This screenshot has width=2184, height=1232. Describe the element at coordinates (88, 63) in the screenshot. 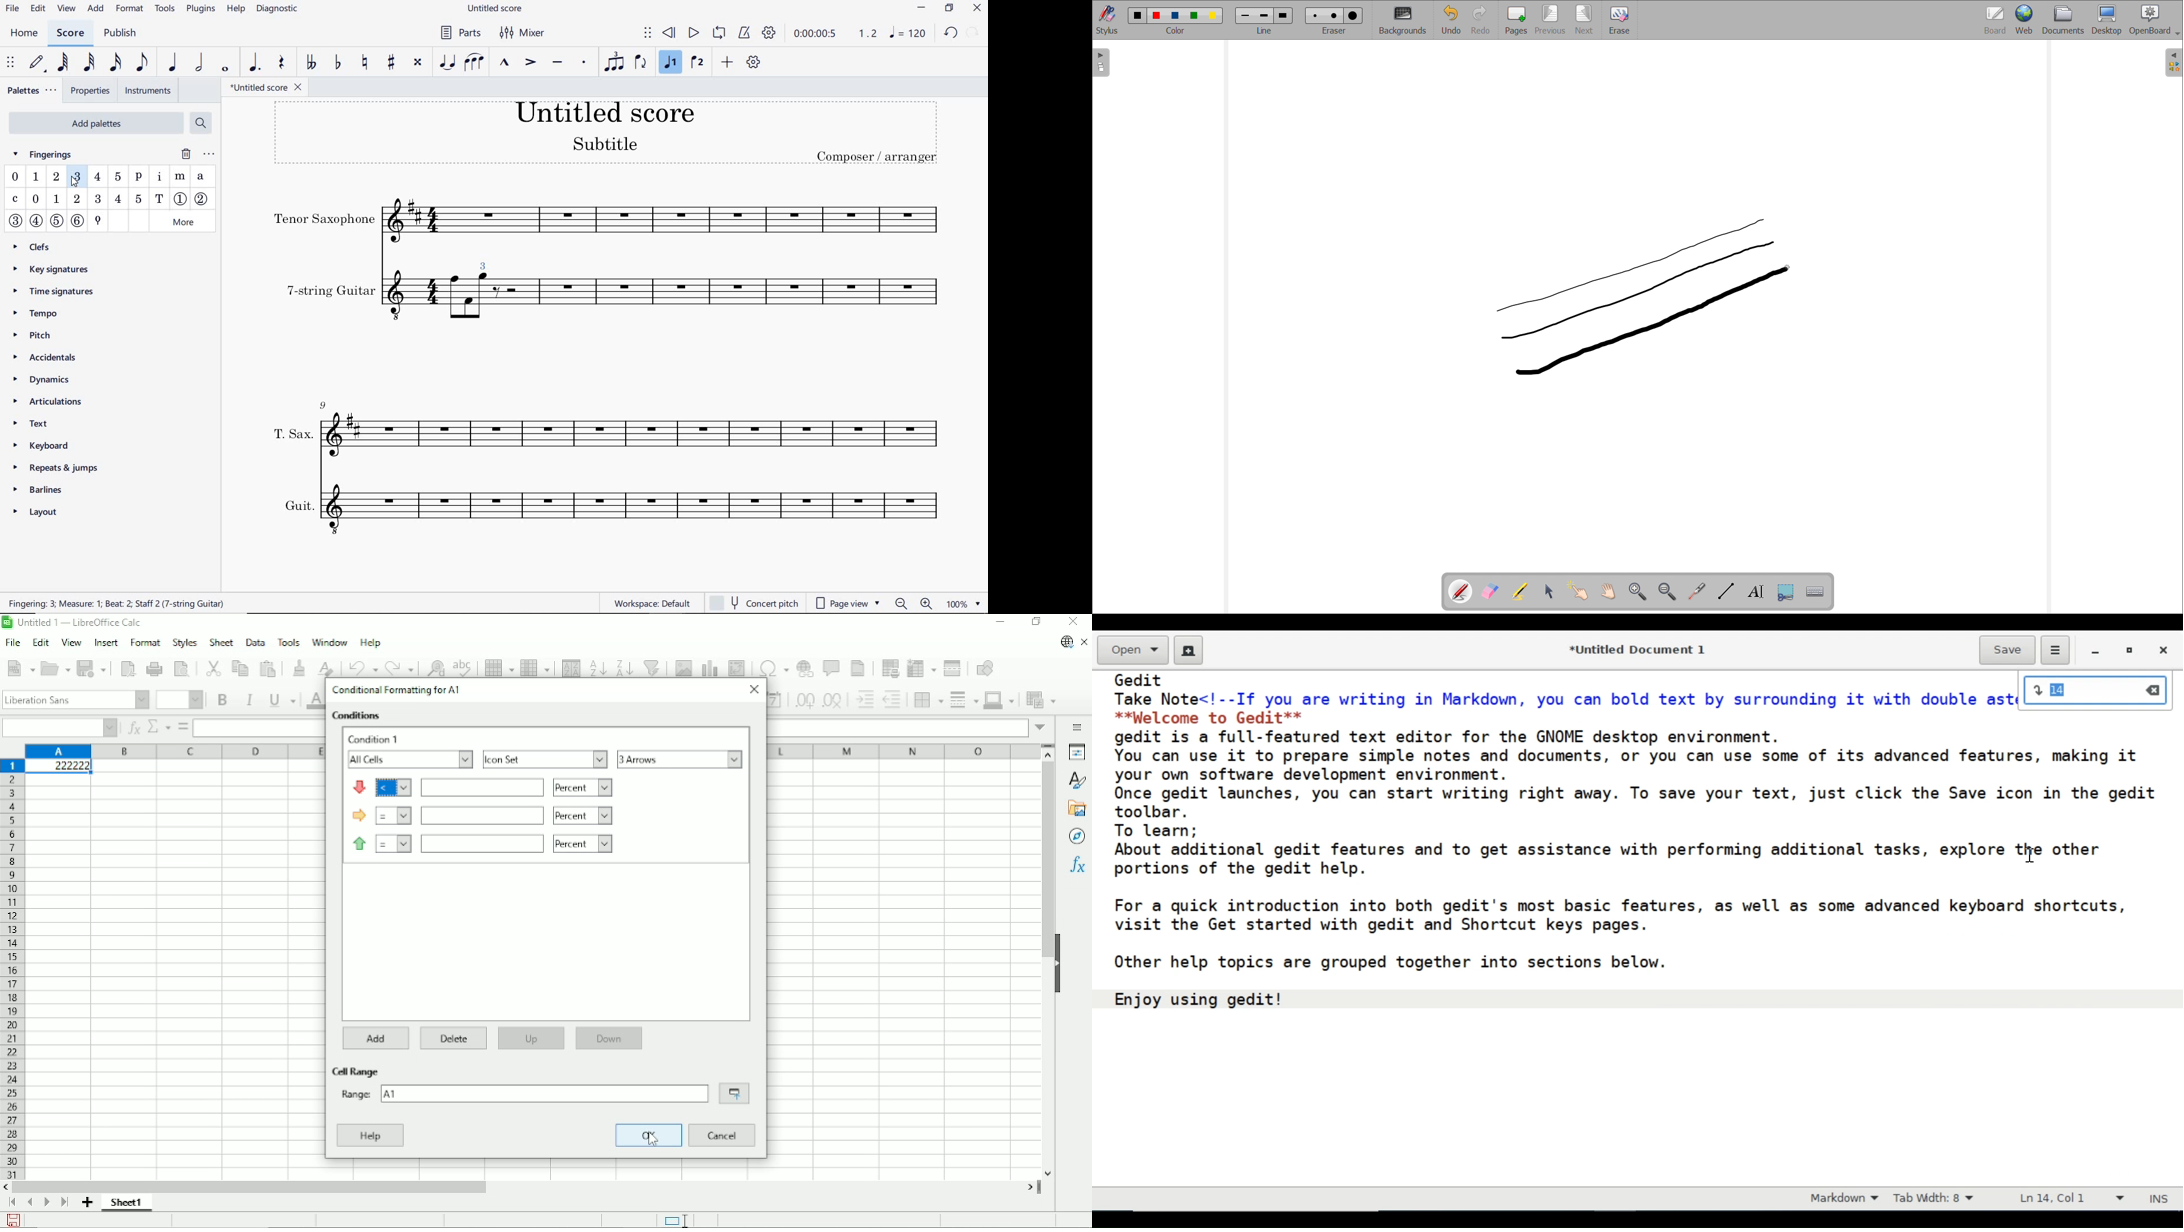

I see `32ND NOTE` at that location.